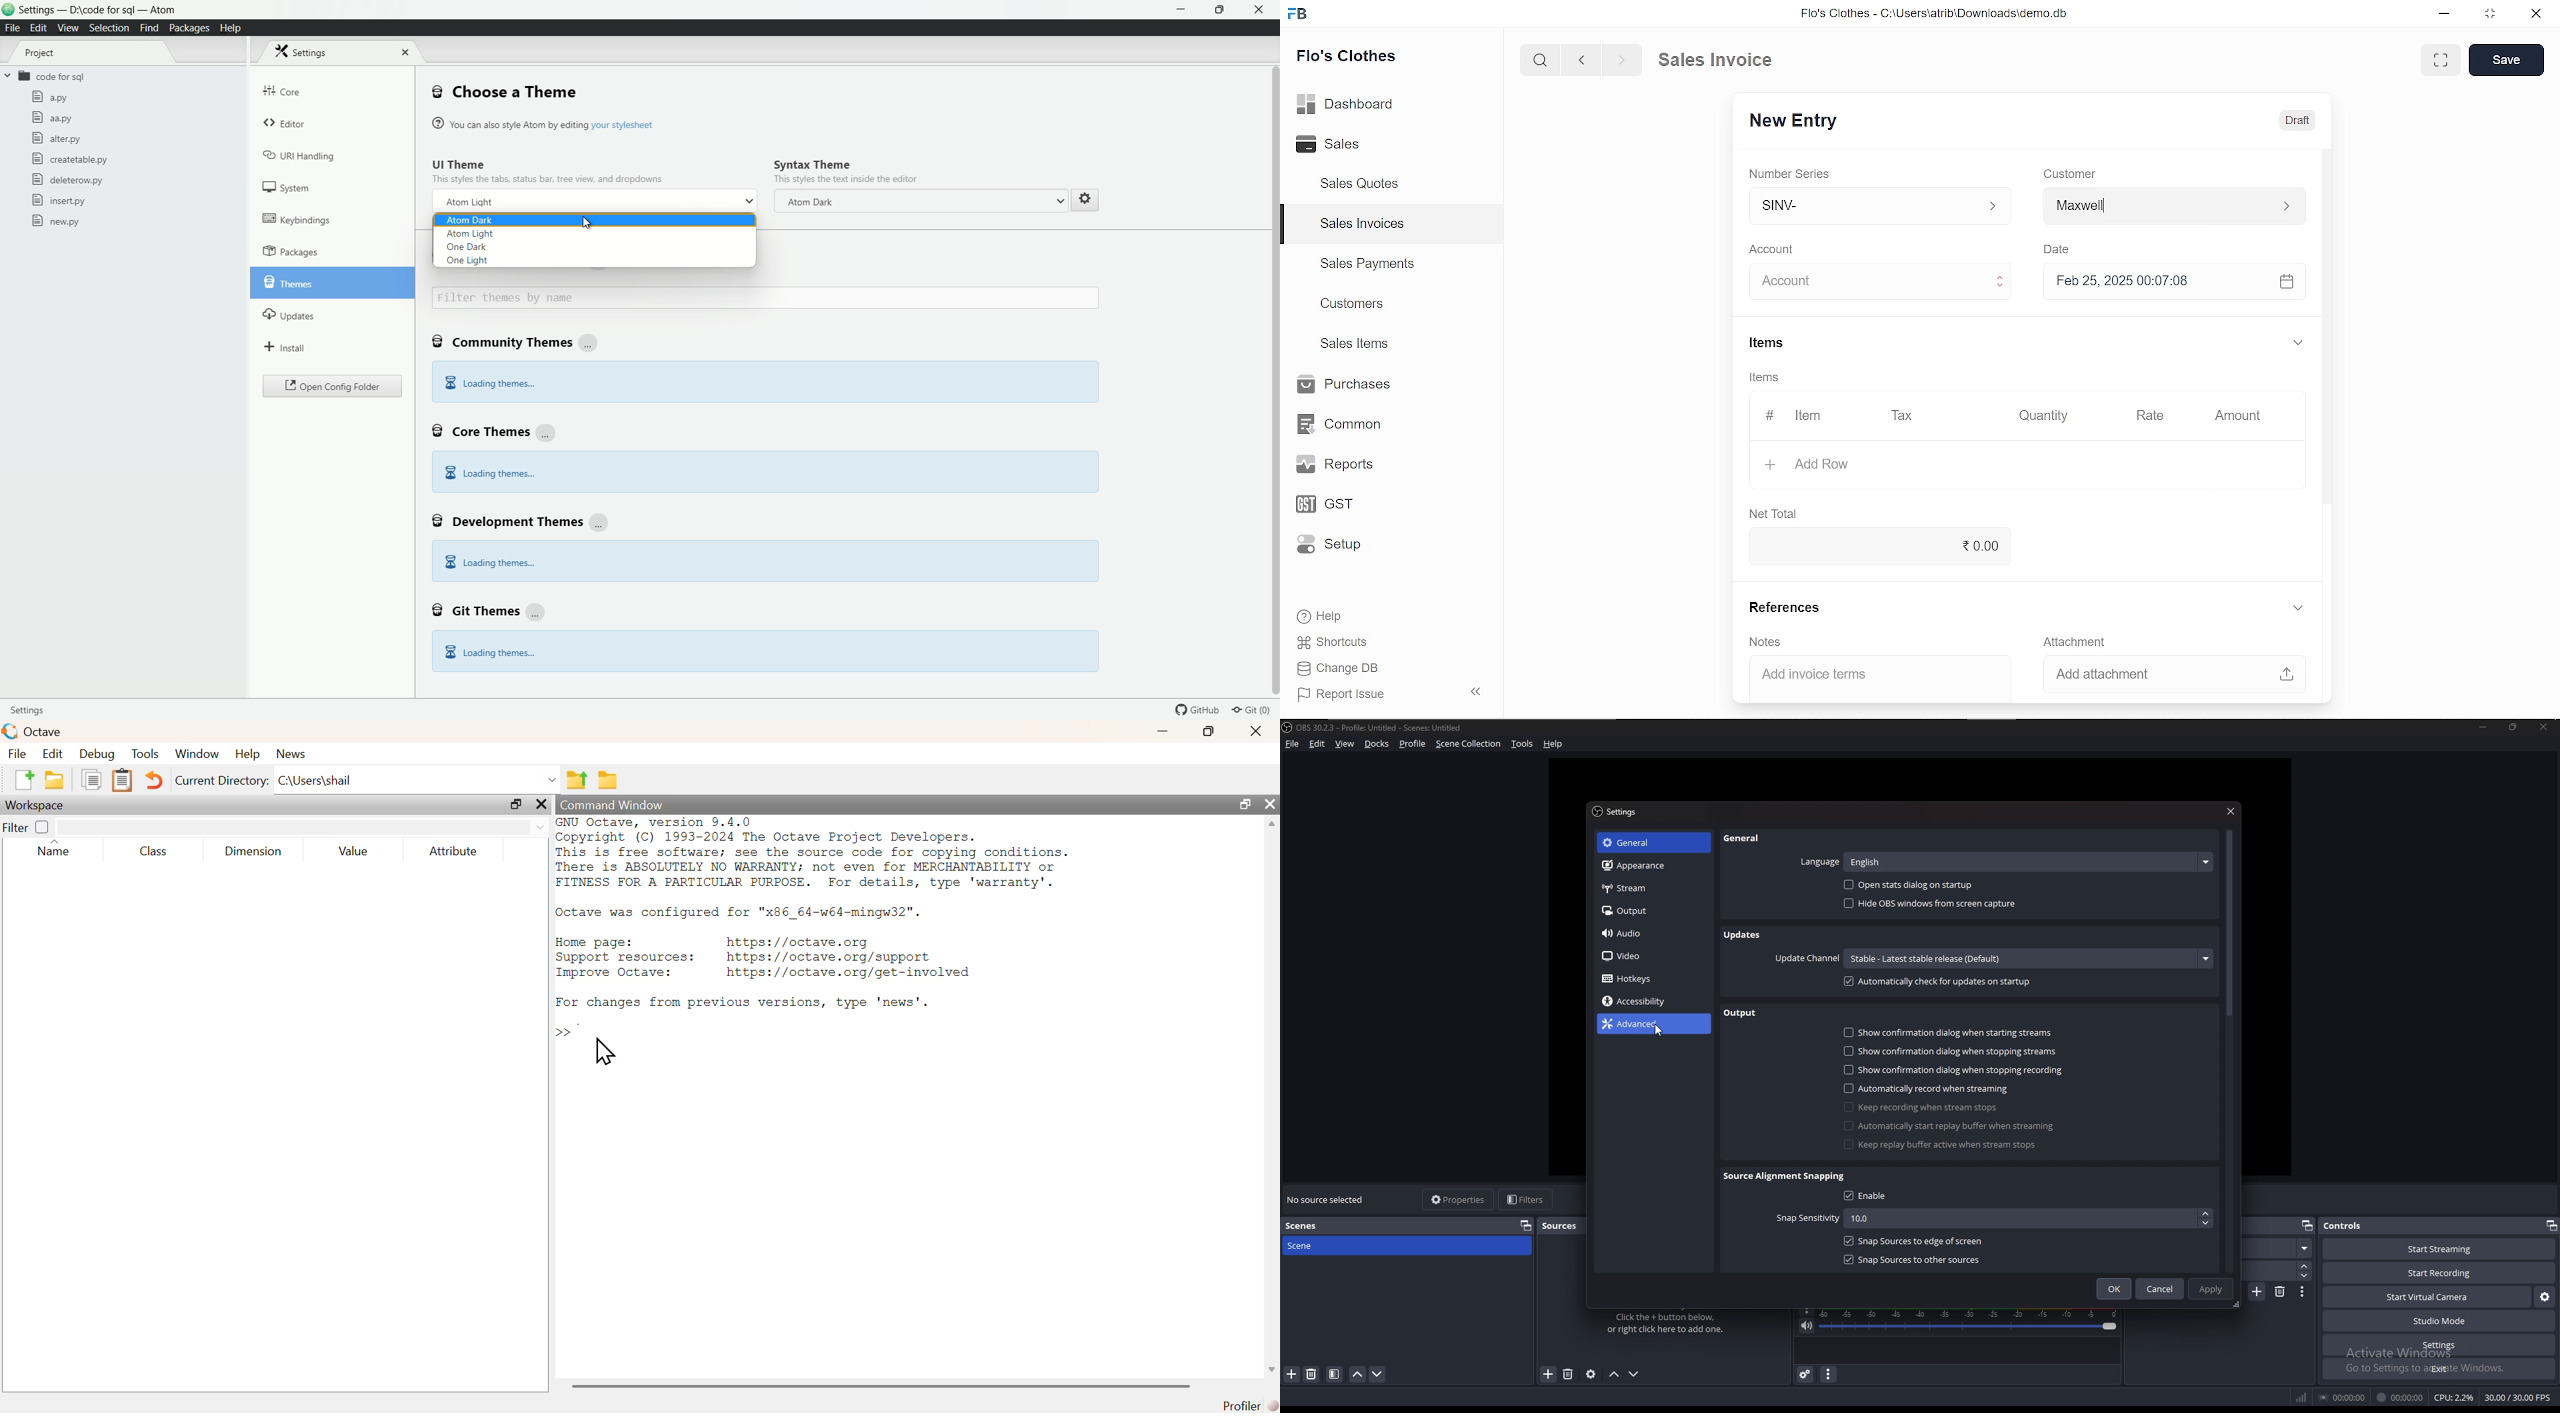 The height and width of the screenshot is (1428, 2576). What do you see at coordinates (881, 1387) in the screenshot?
I see `scrollbar` at bounding box center [881, 1387].